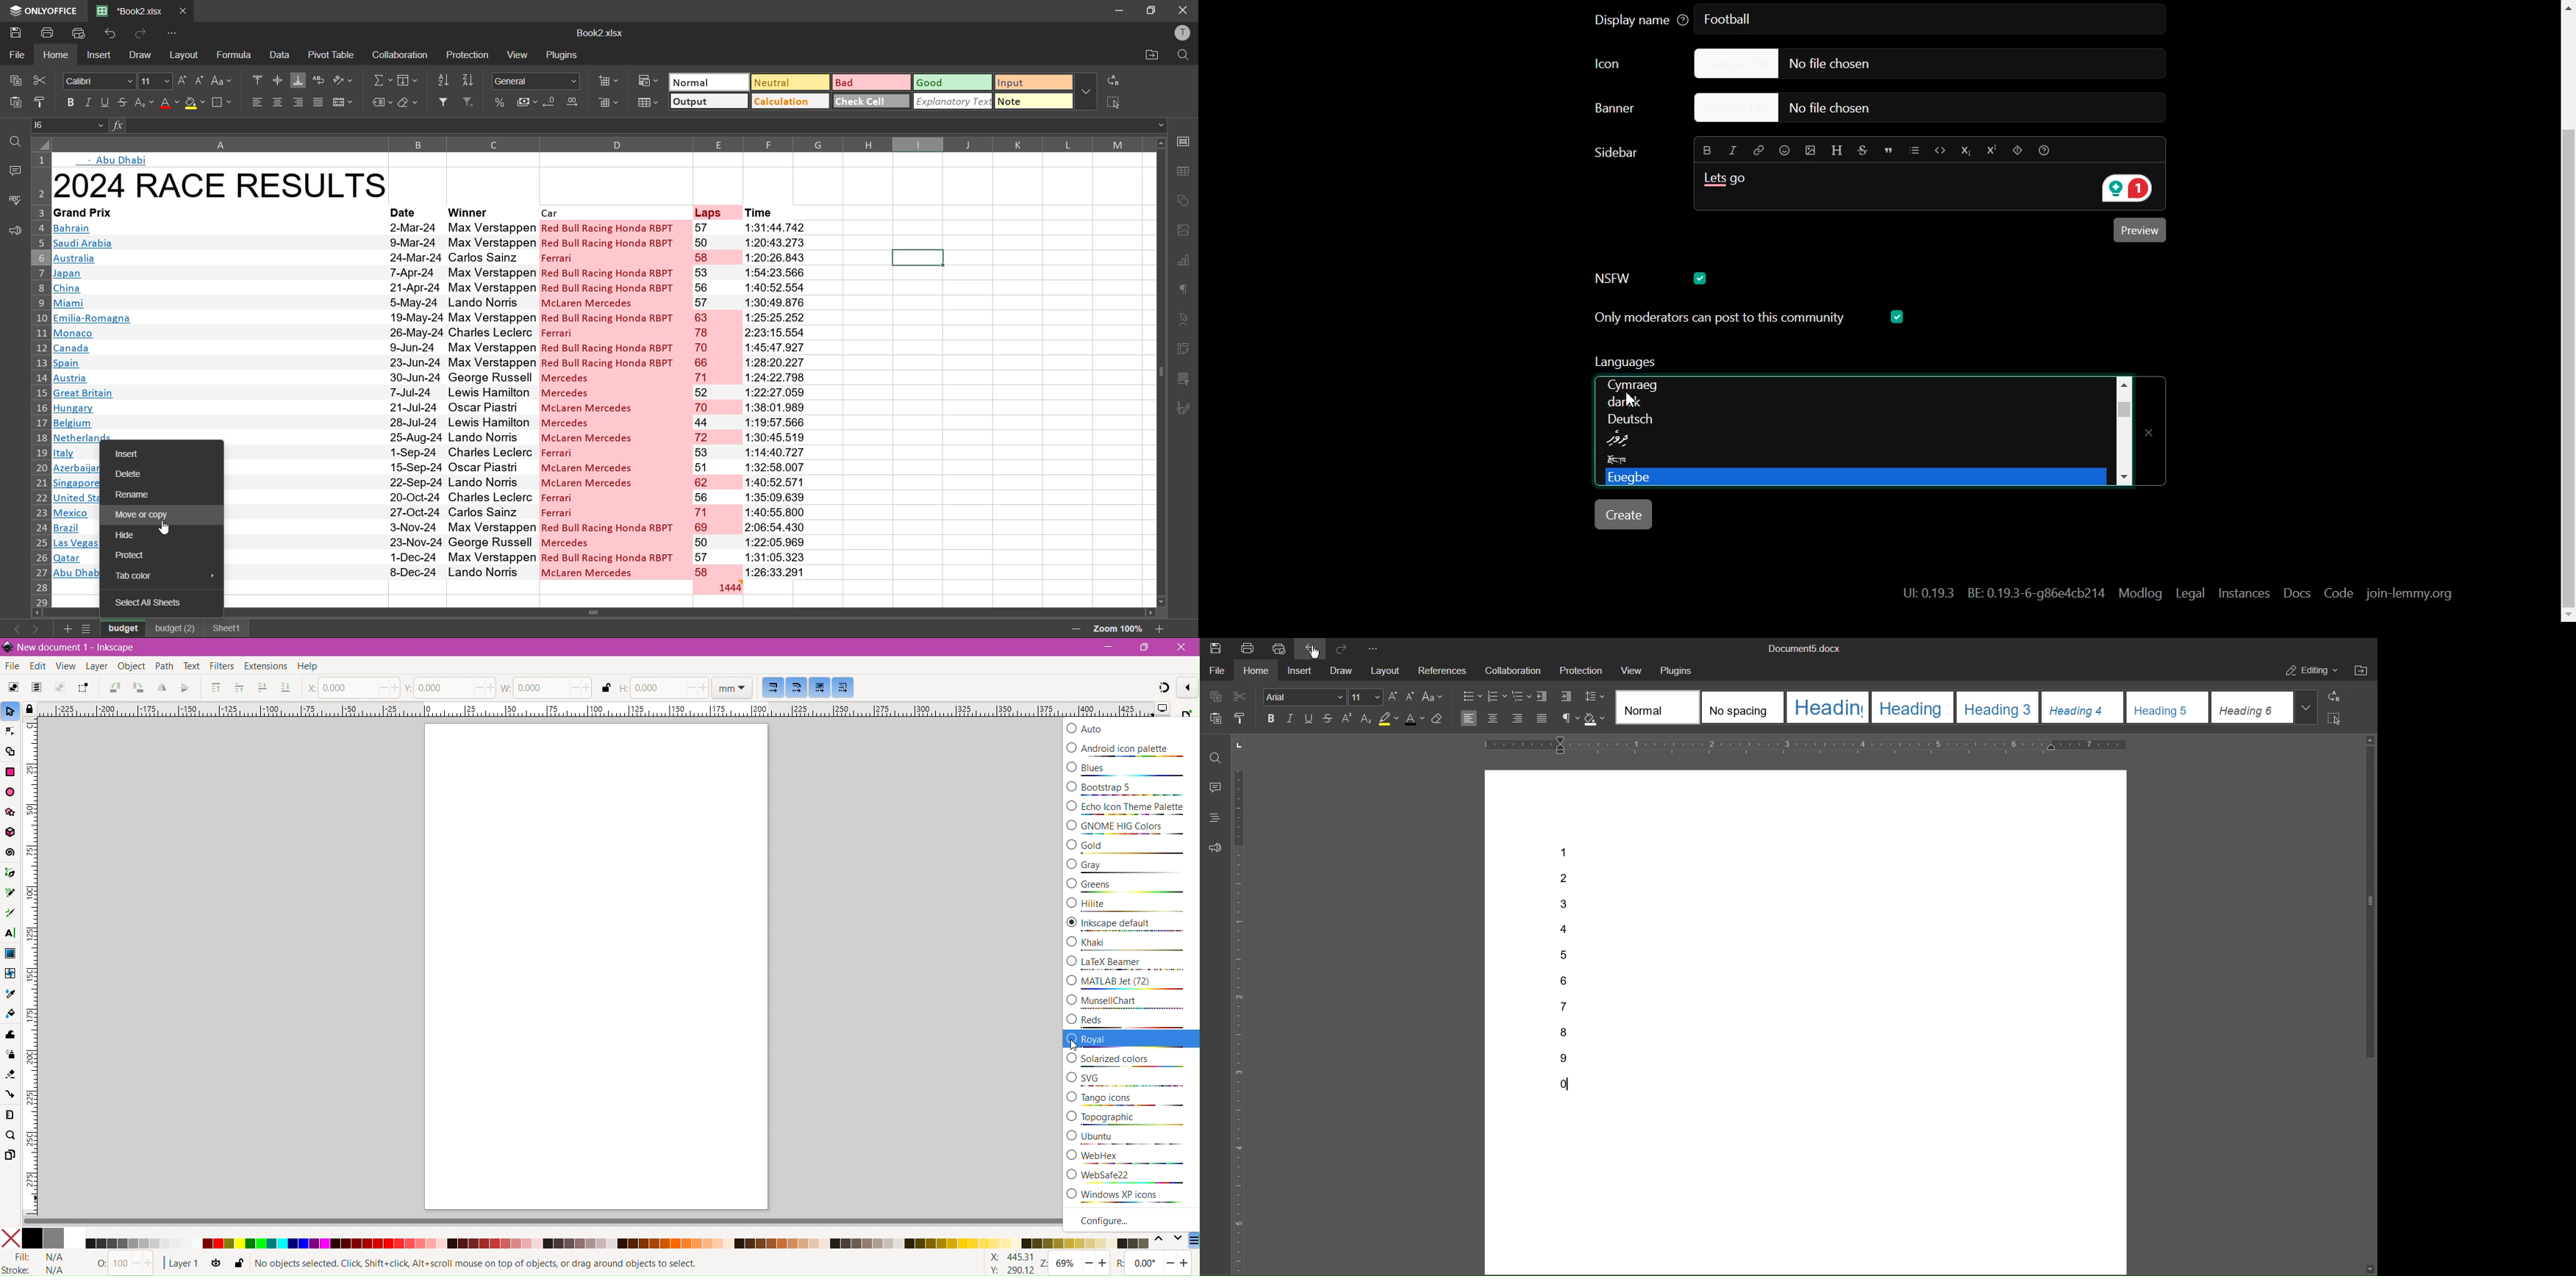 This screenshot has width=2576, height=1288. Describe the element at coordinates (277, 82) in the screenshot. I see `align middle` at that location.